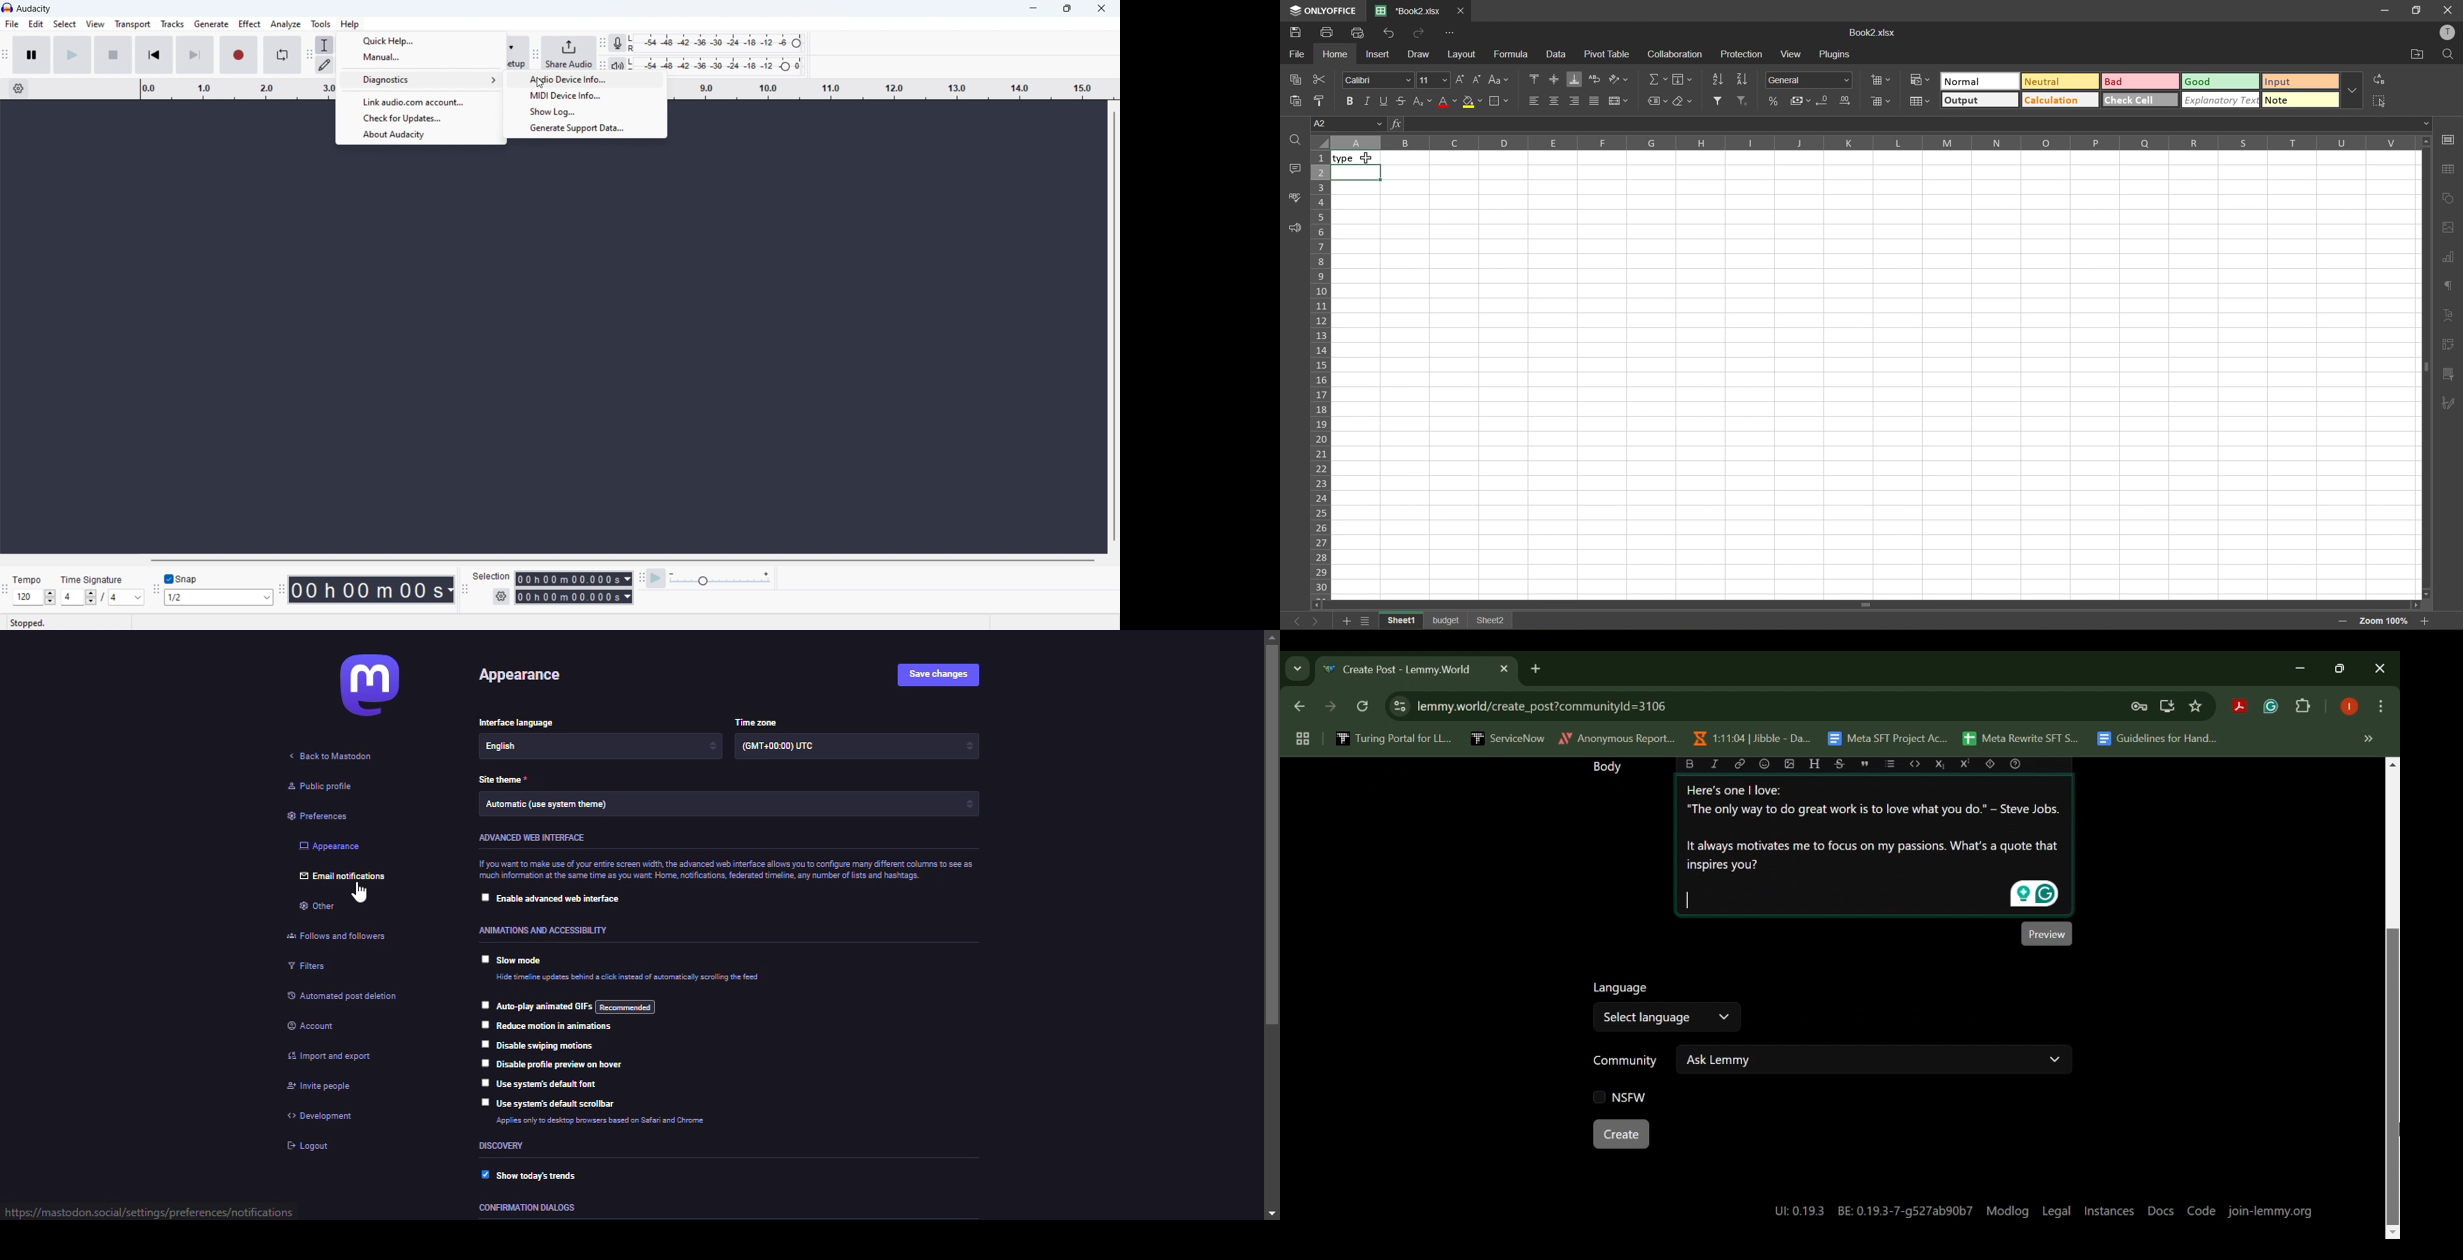 This screenshot has width=2464, height=1260. I want to click on copy style, so click(1321, 99).